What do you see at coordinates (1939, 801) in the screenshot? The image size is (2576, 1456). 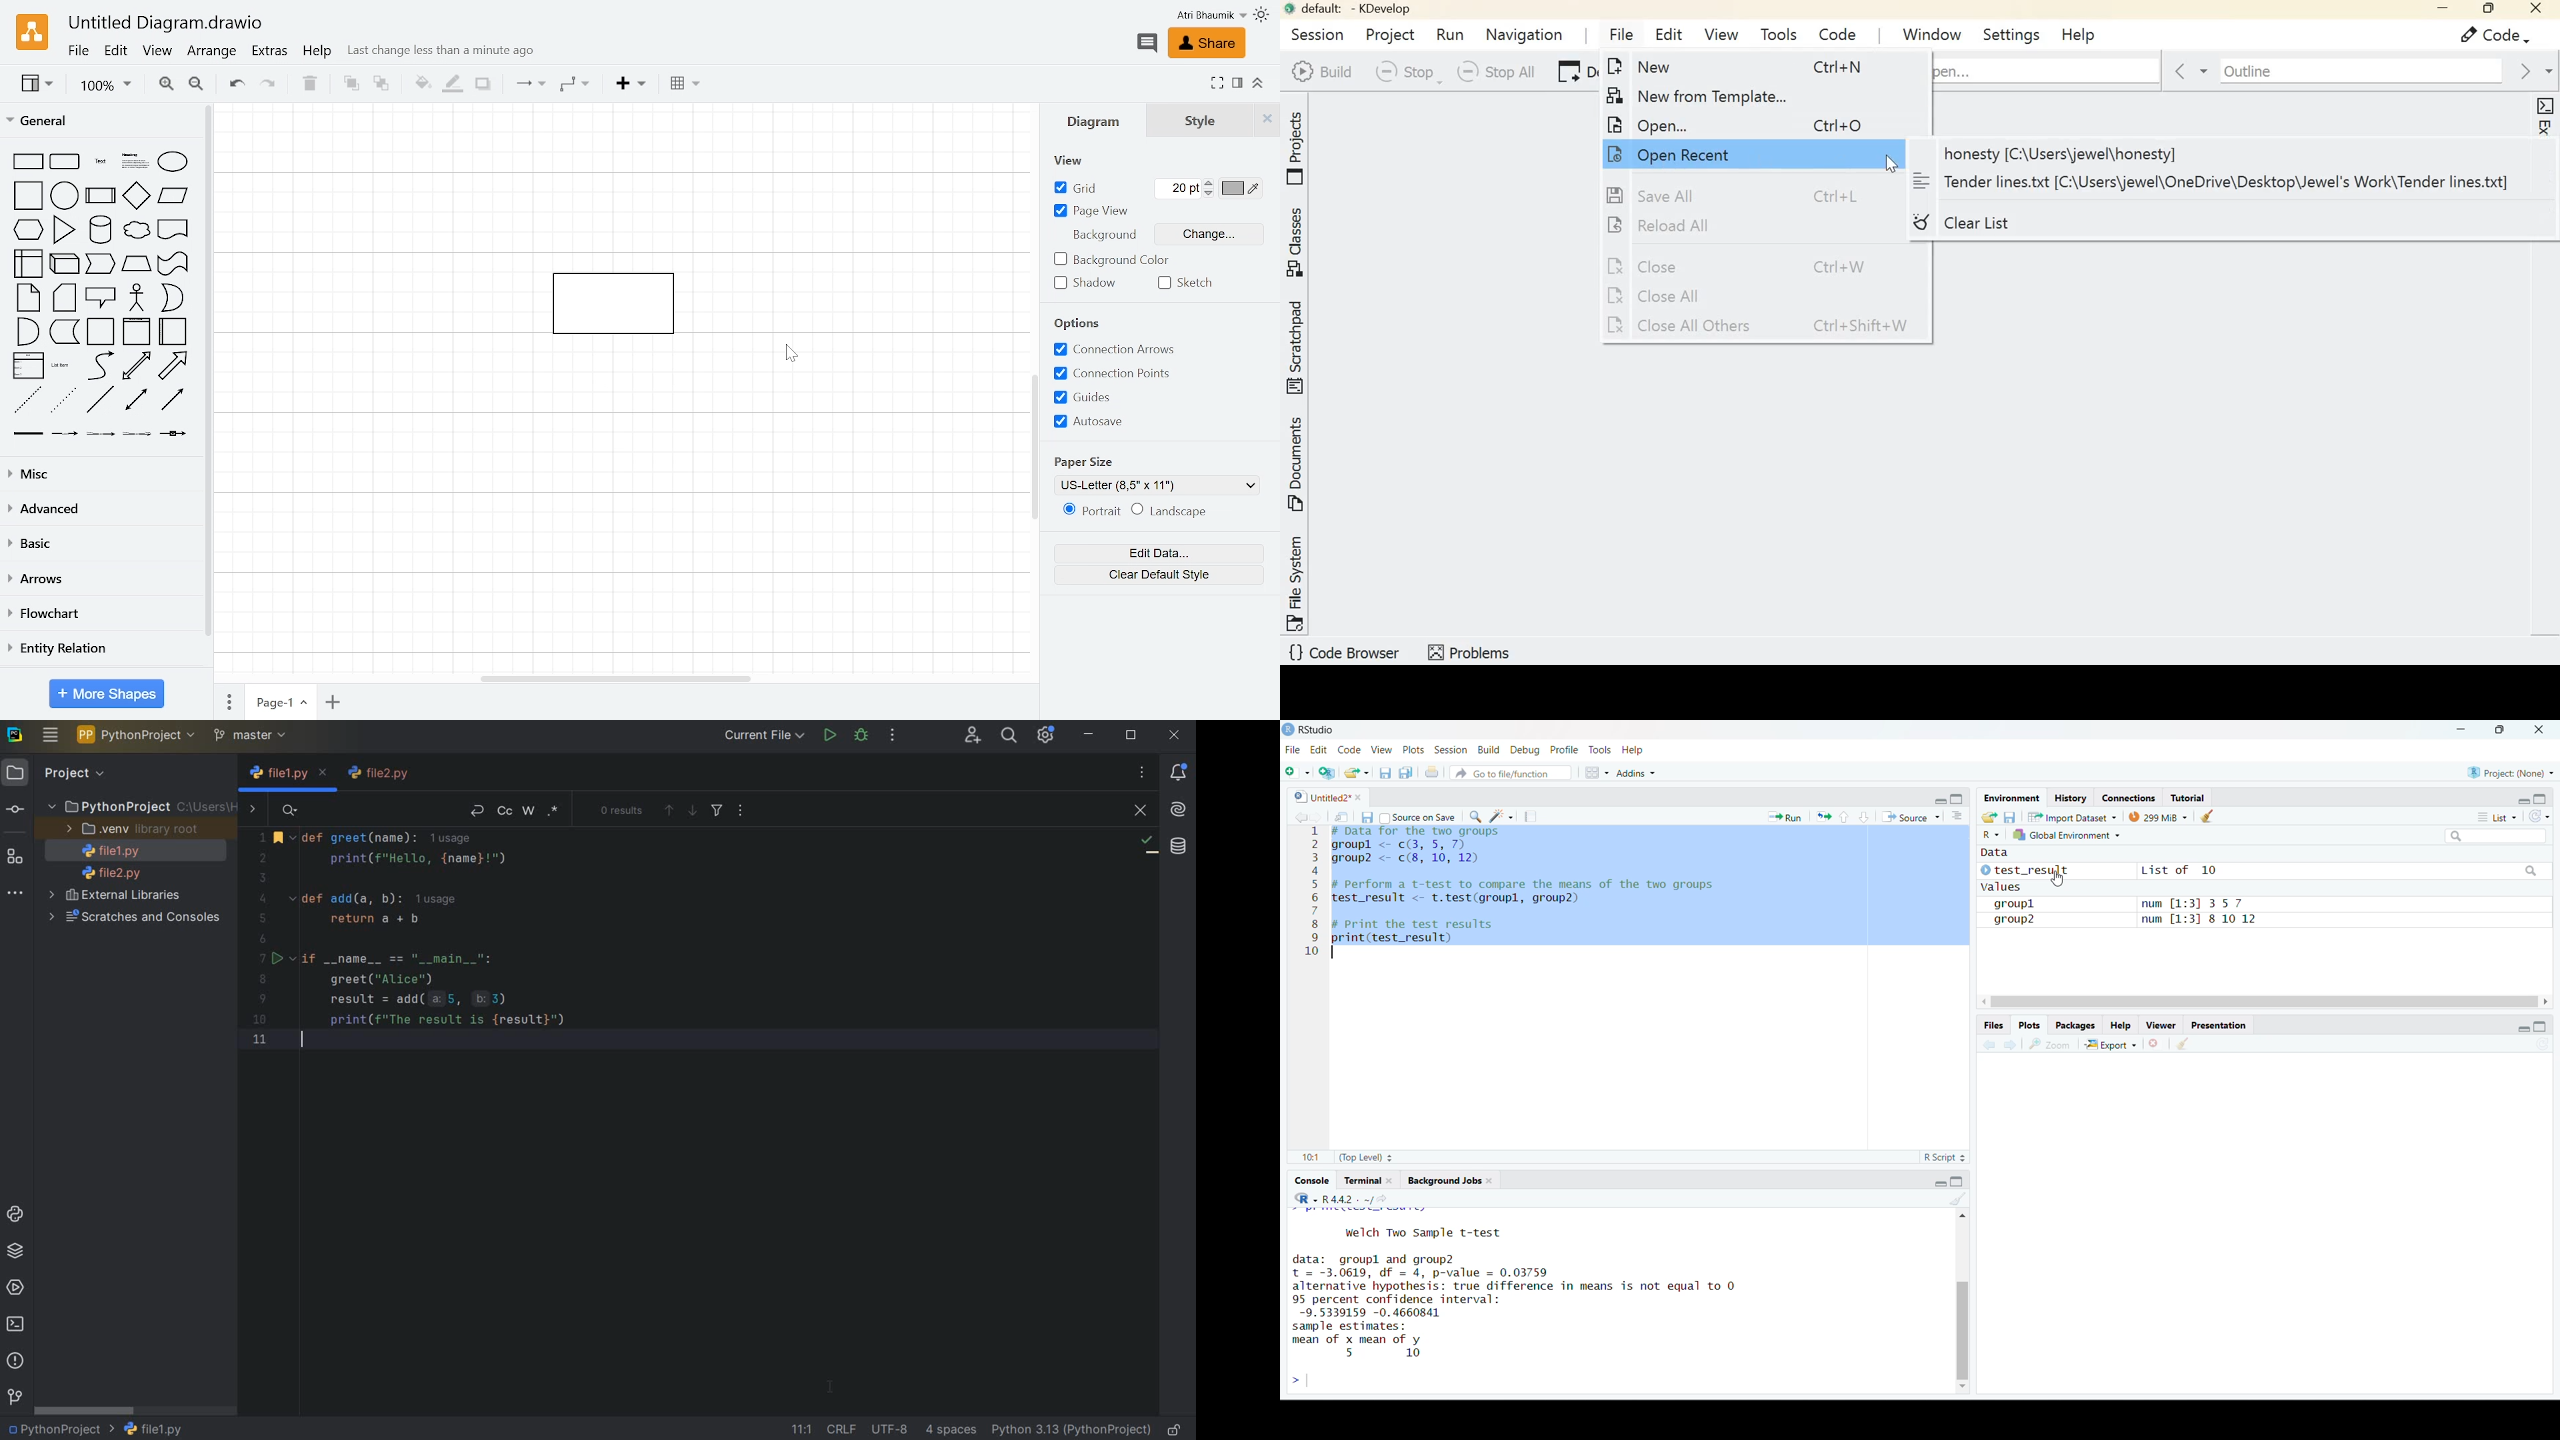 I see `minimize` at bounding box center [1939, 801].